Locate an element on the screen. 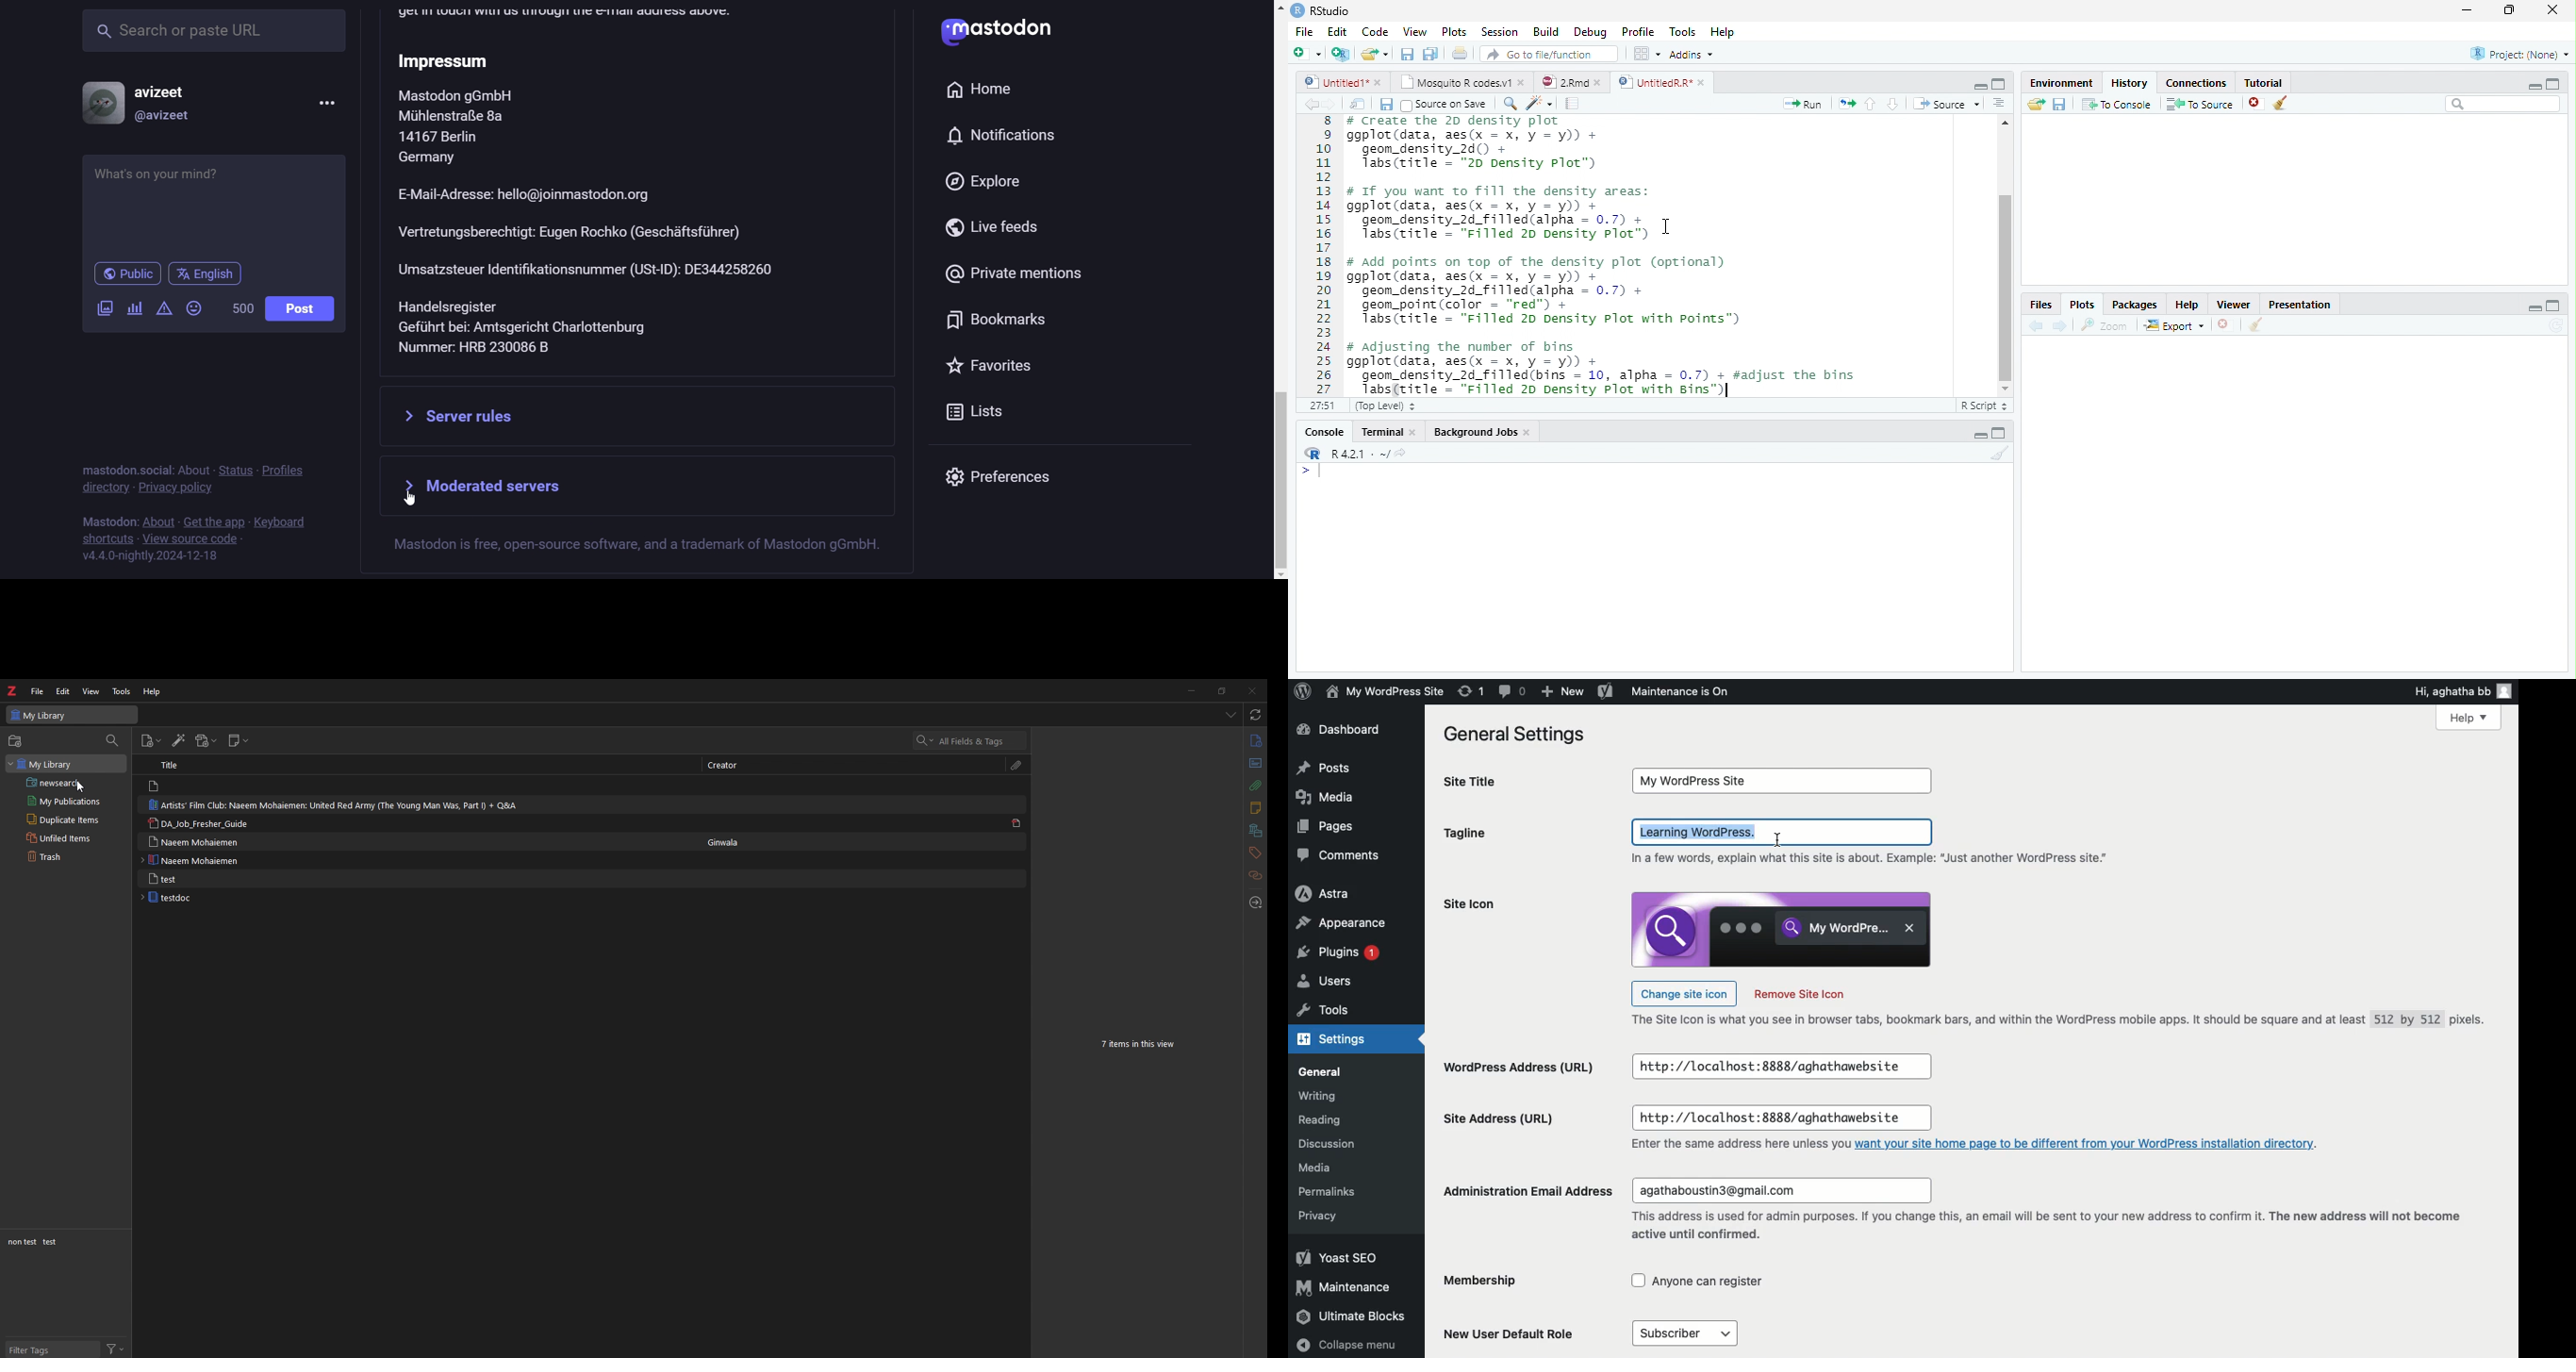 This screenshot has width=2576, height=1372. directory is located at coordinates (104, 489).